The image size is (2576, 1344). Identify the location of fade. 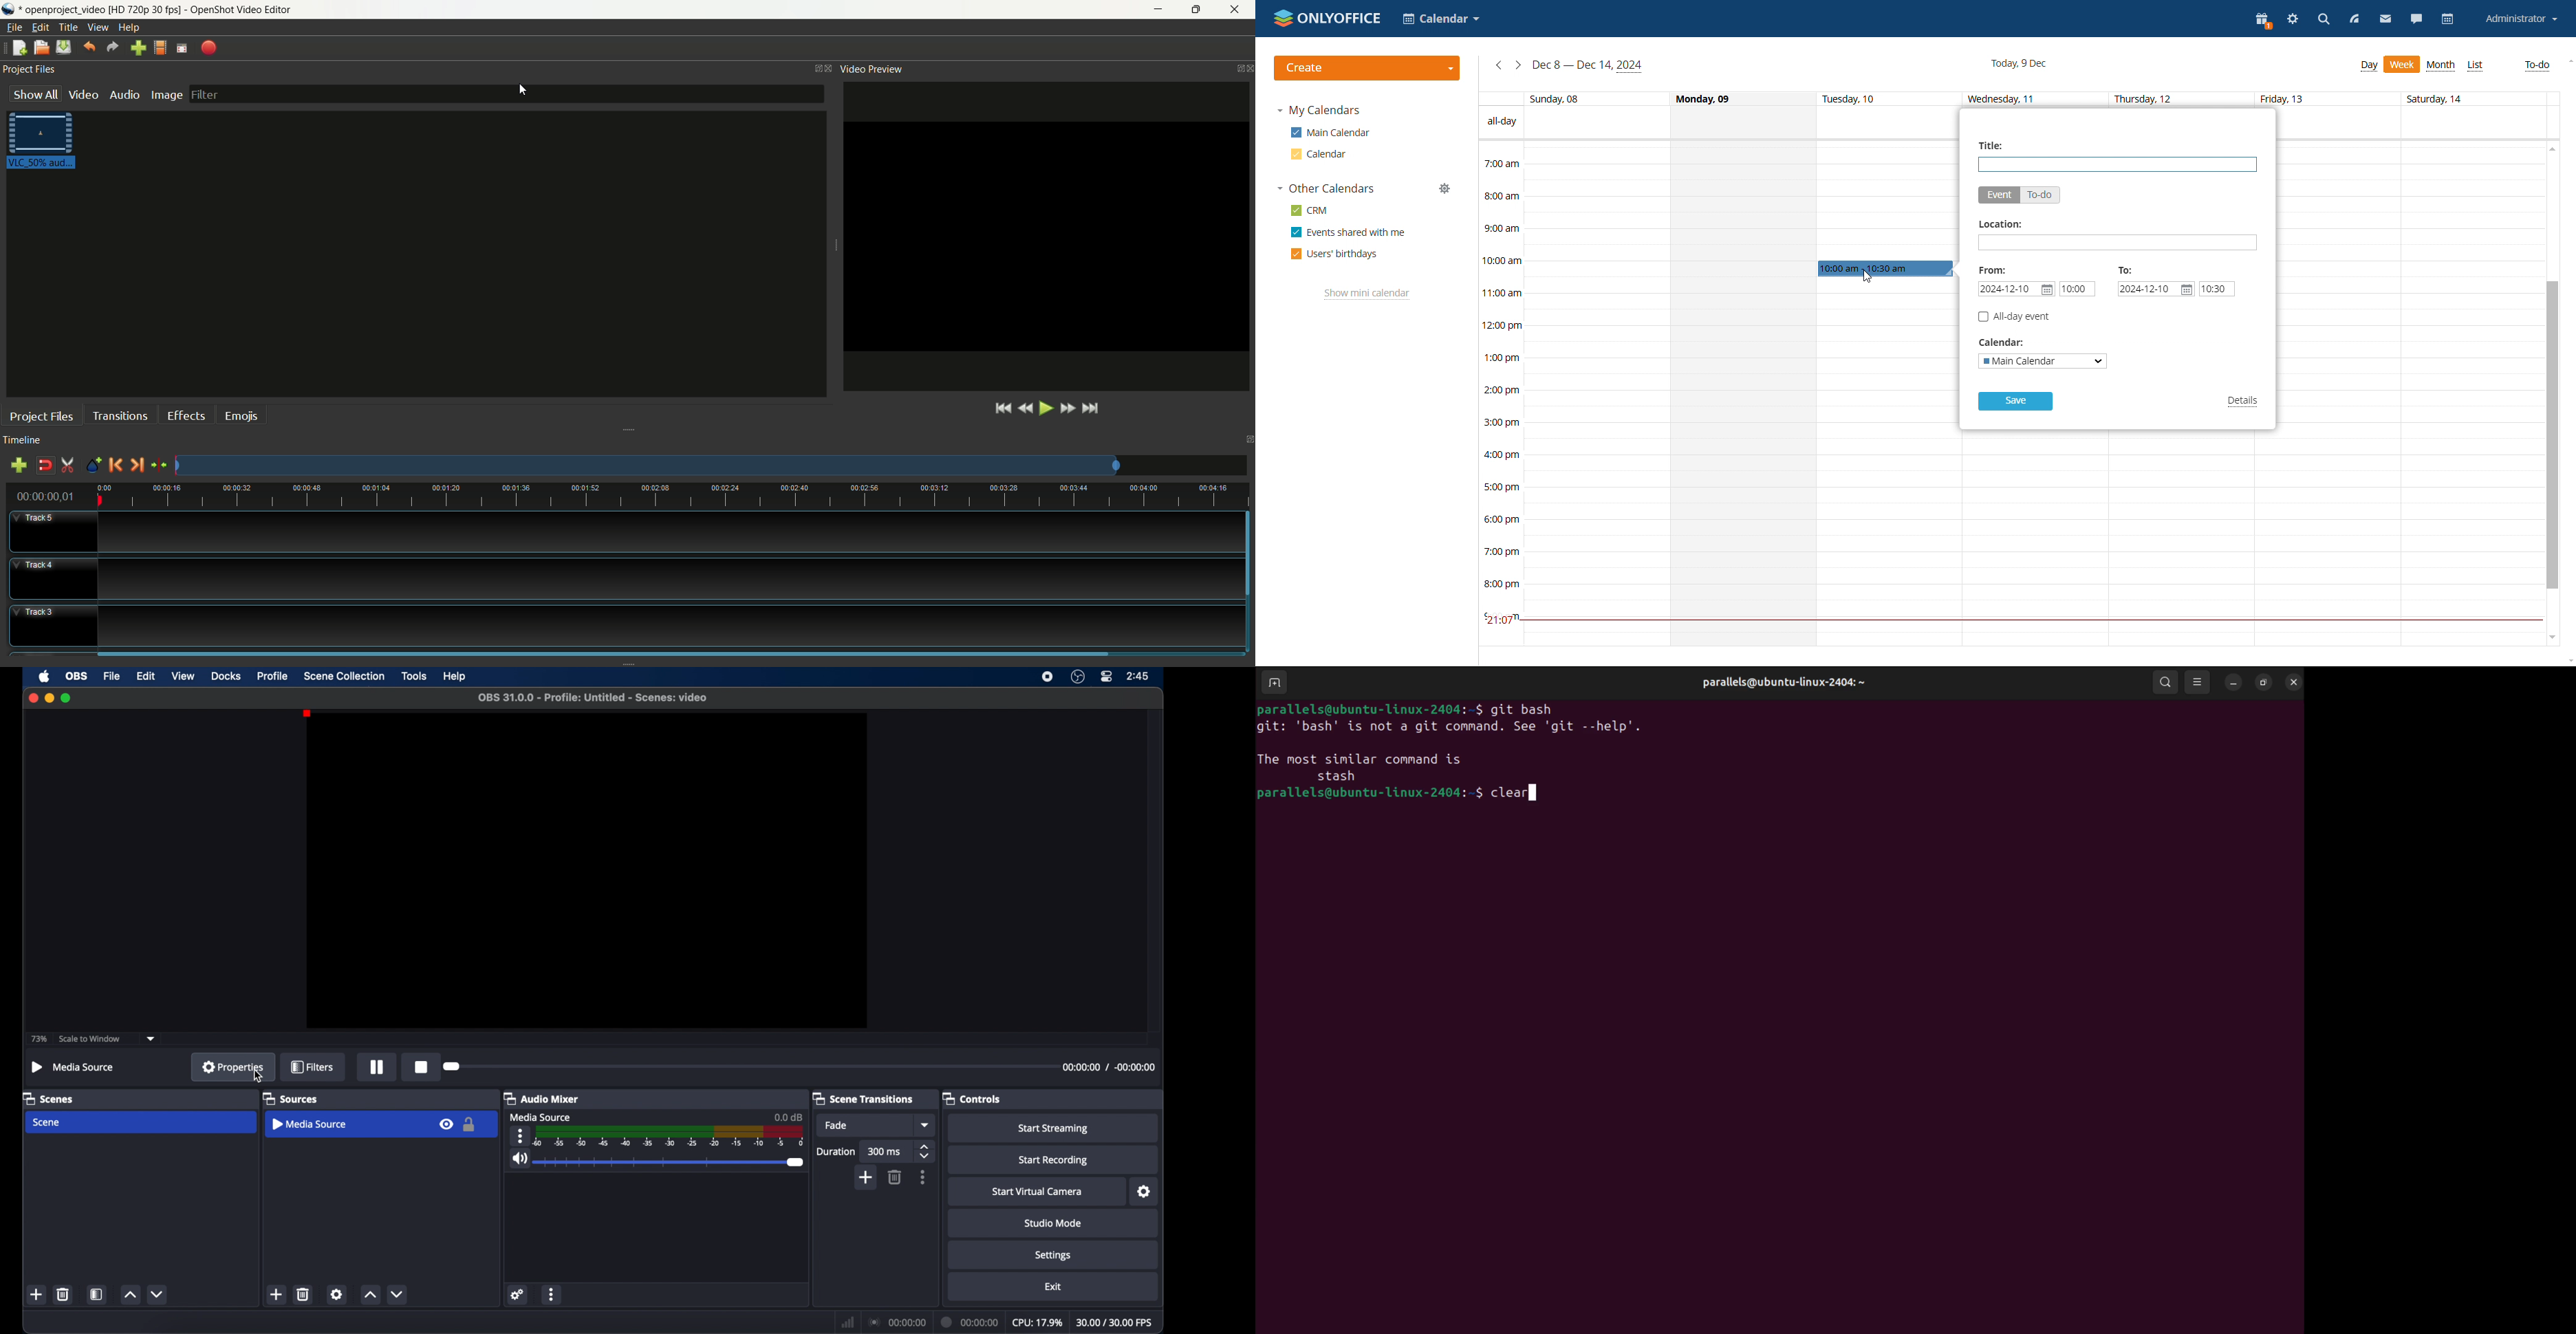
(838, 1125).